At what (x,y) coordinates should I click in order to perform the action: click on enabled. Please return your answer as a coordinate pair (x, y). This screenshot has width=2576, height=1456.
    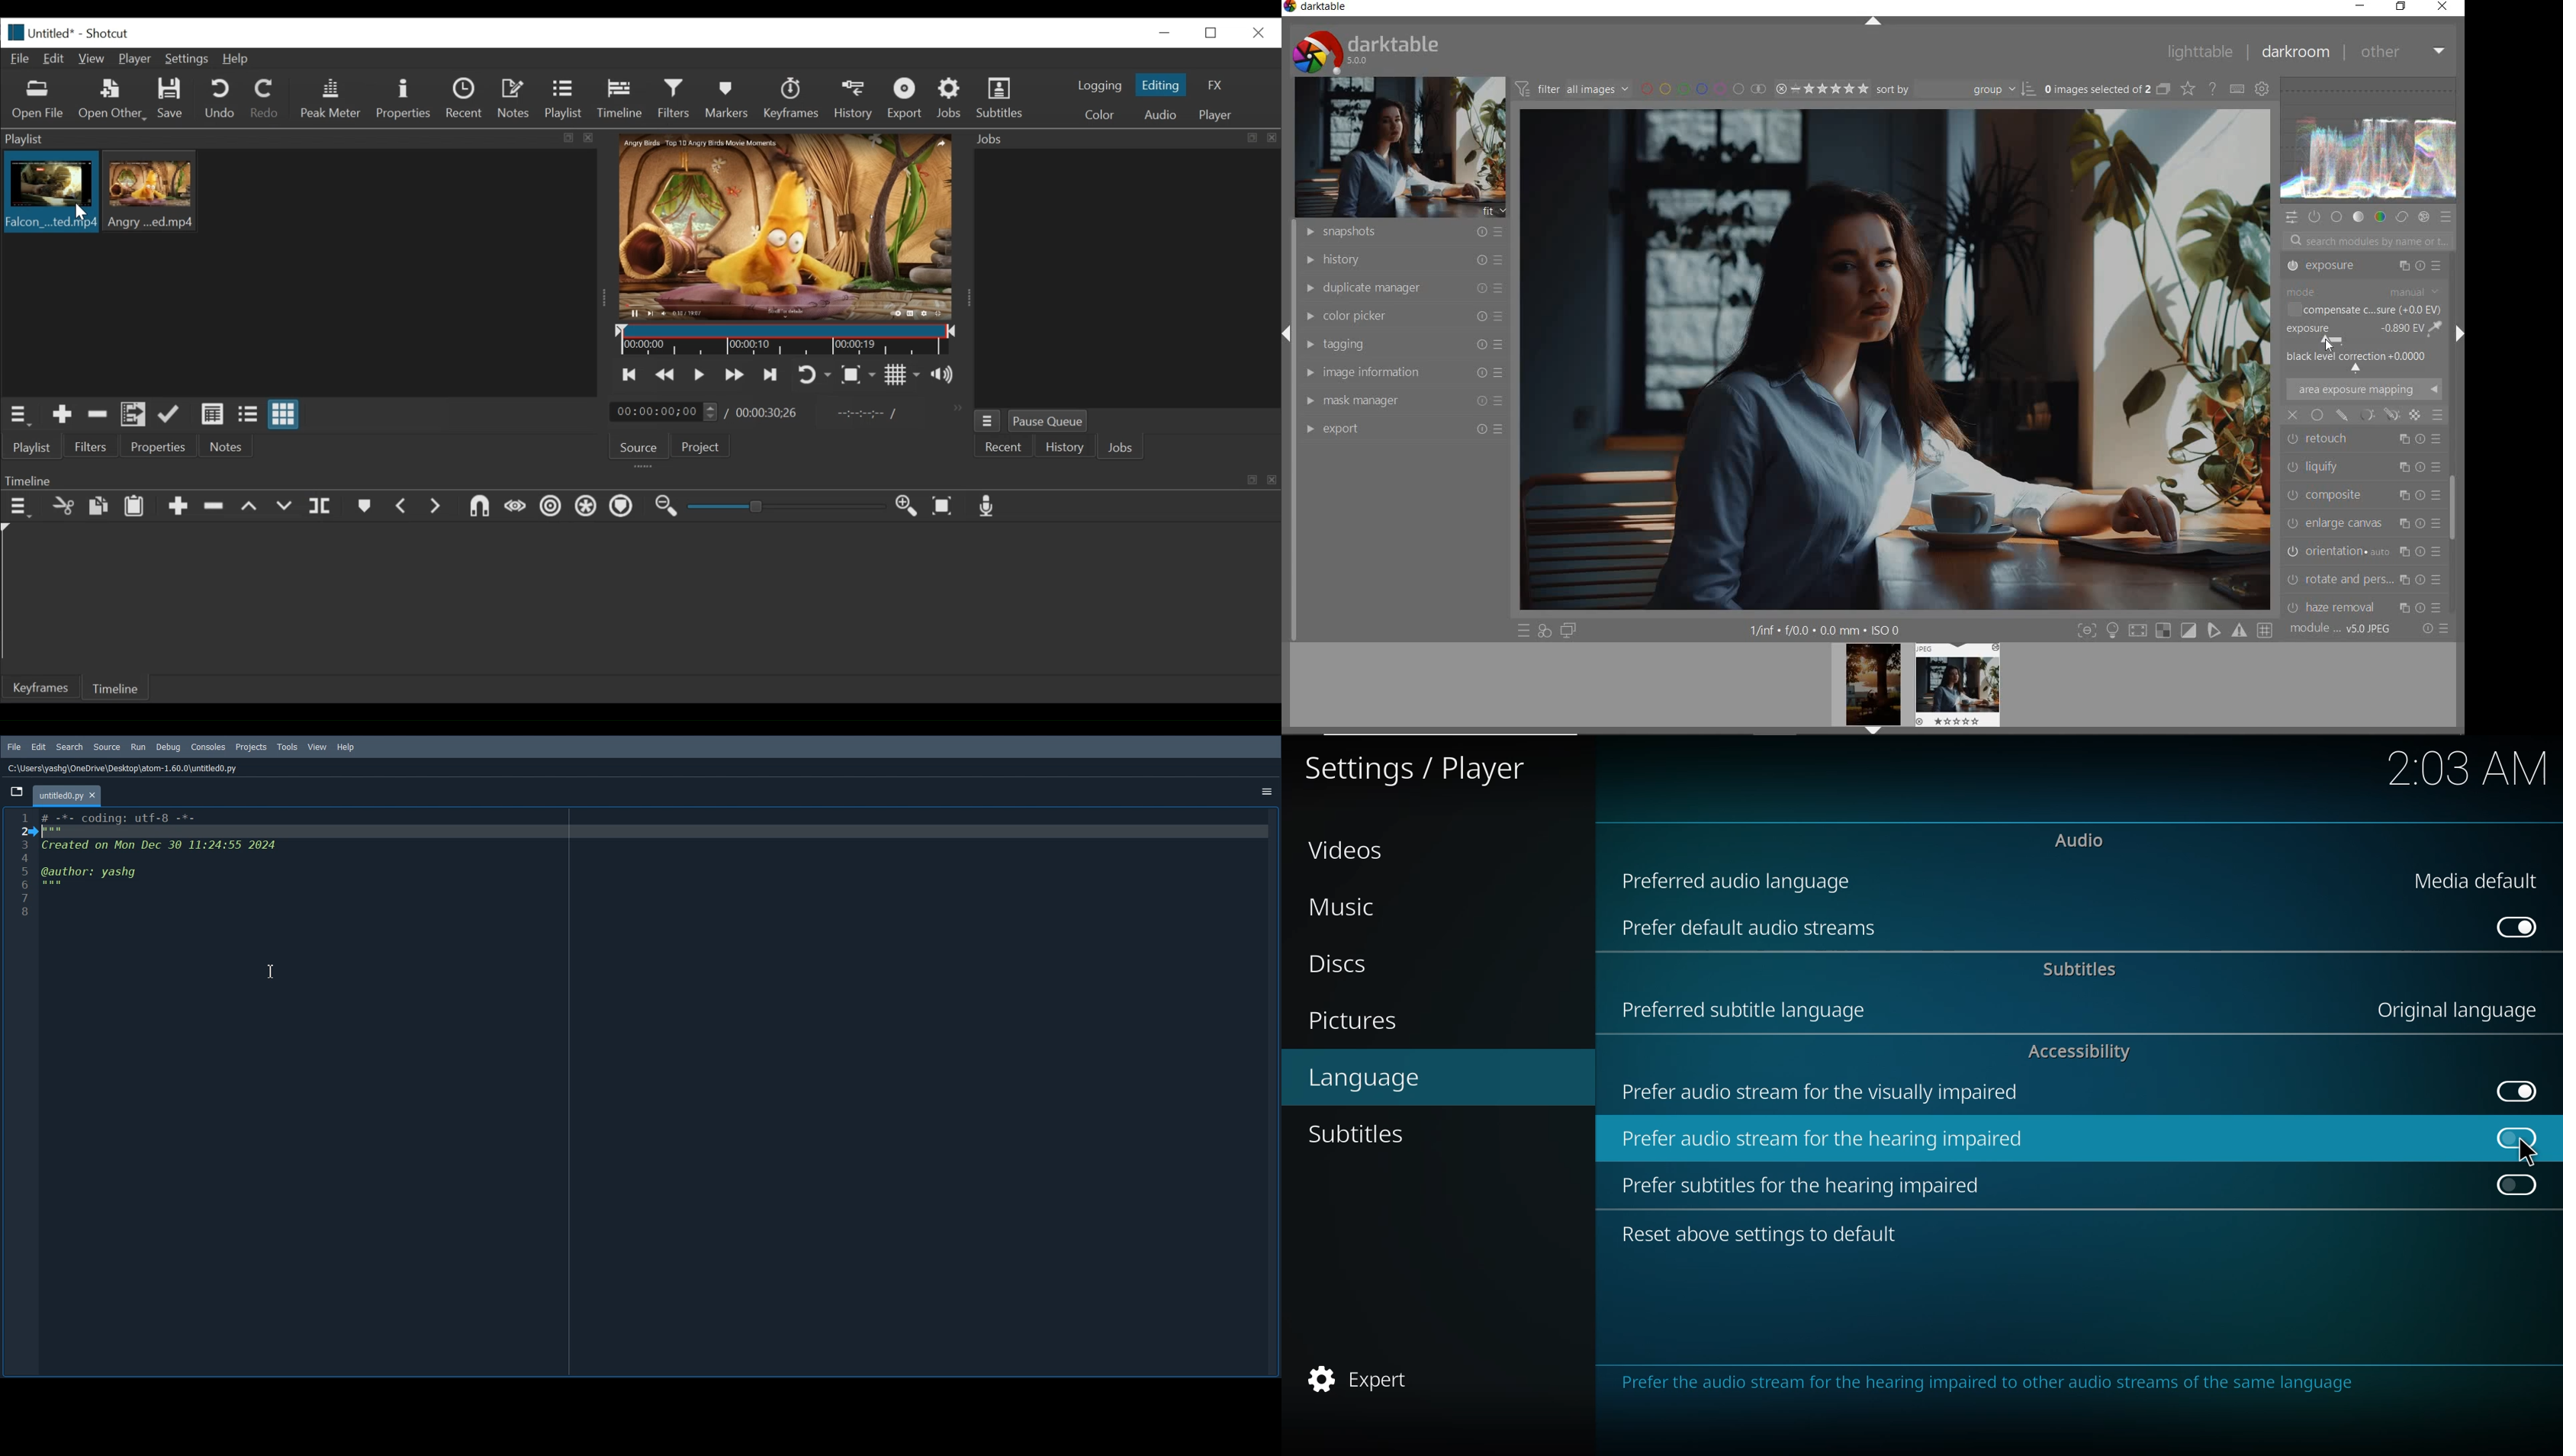
    Looking at the image, I should click on (2516, 927).